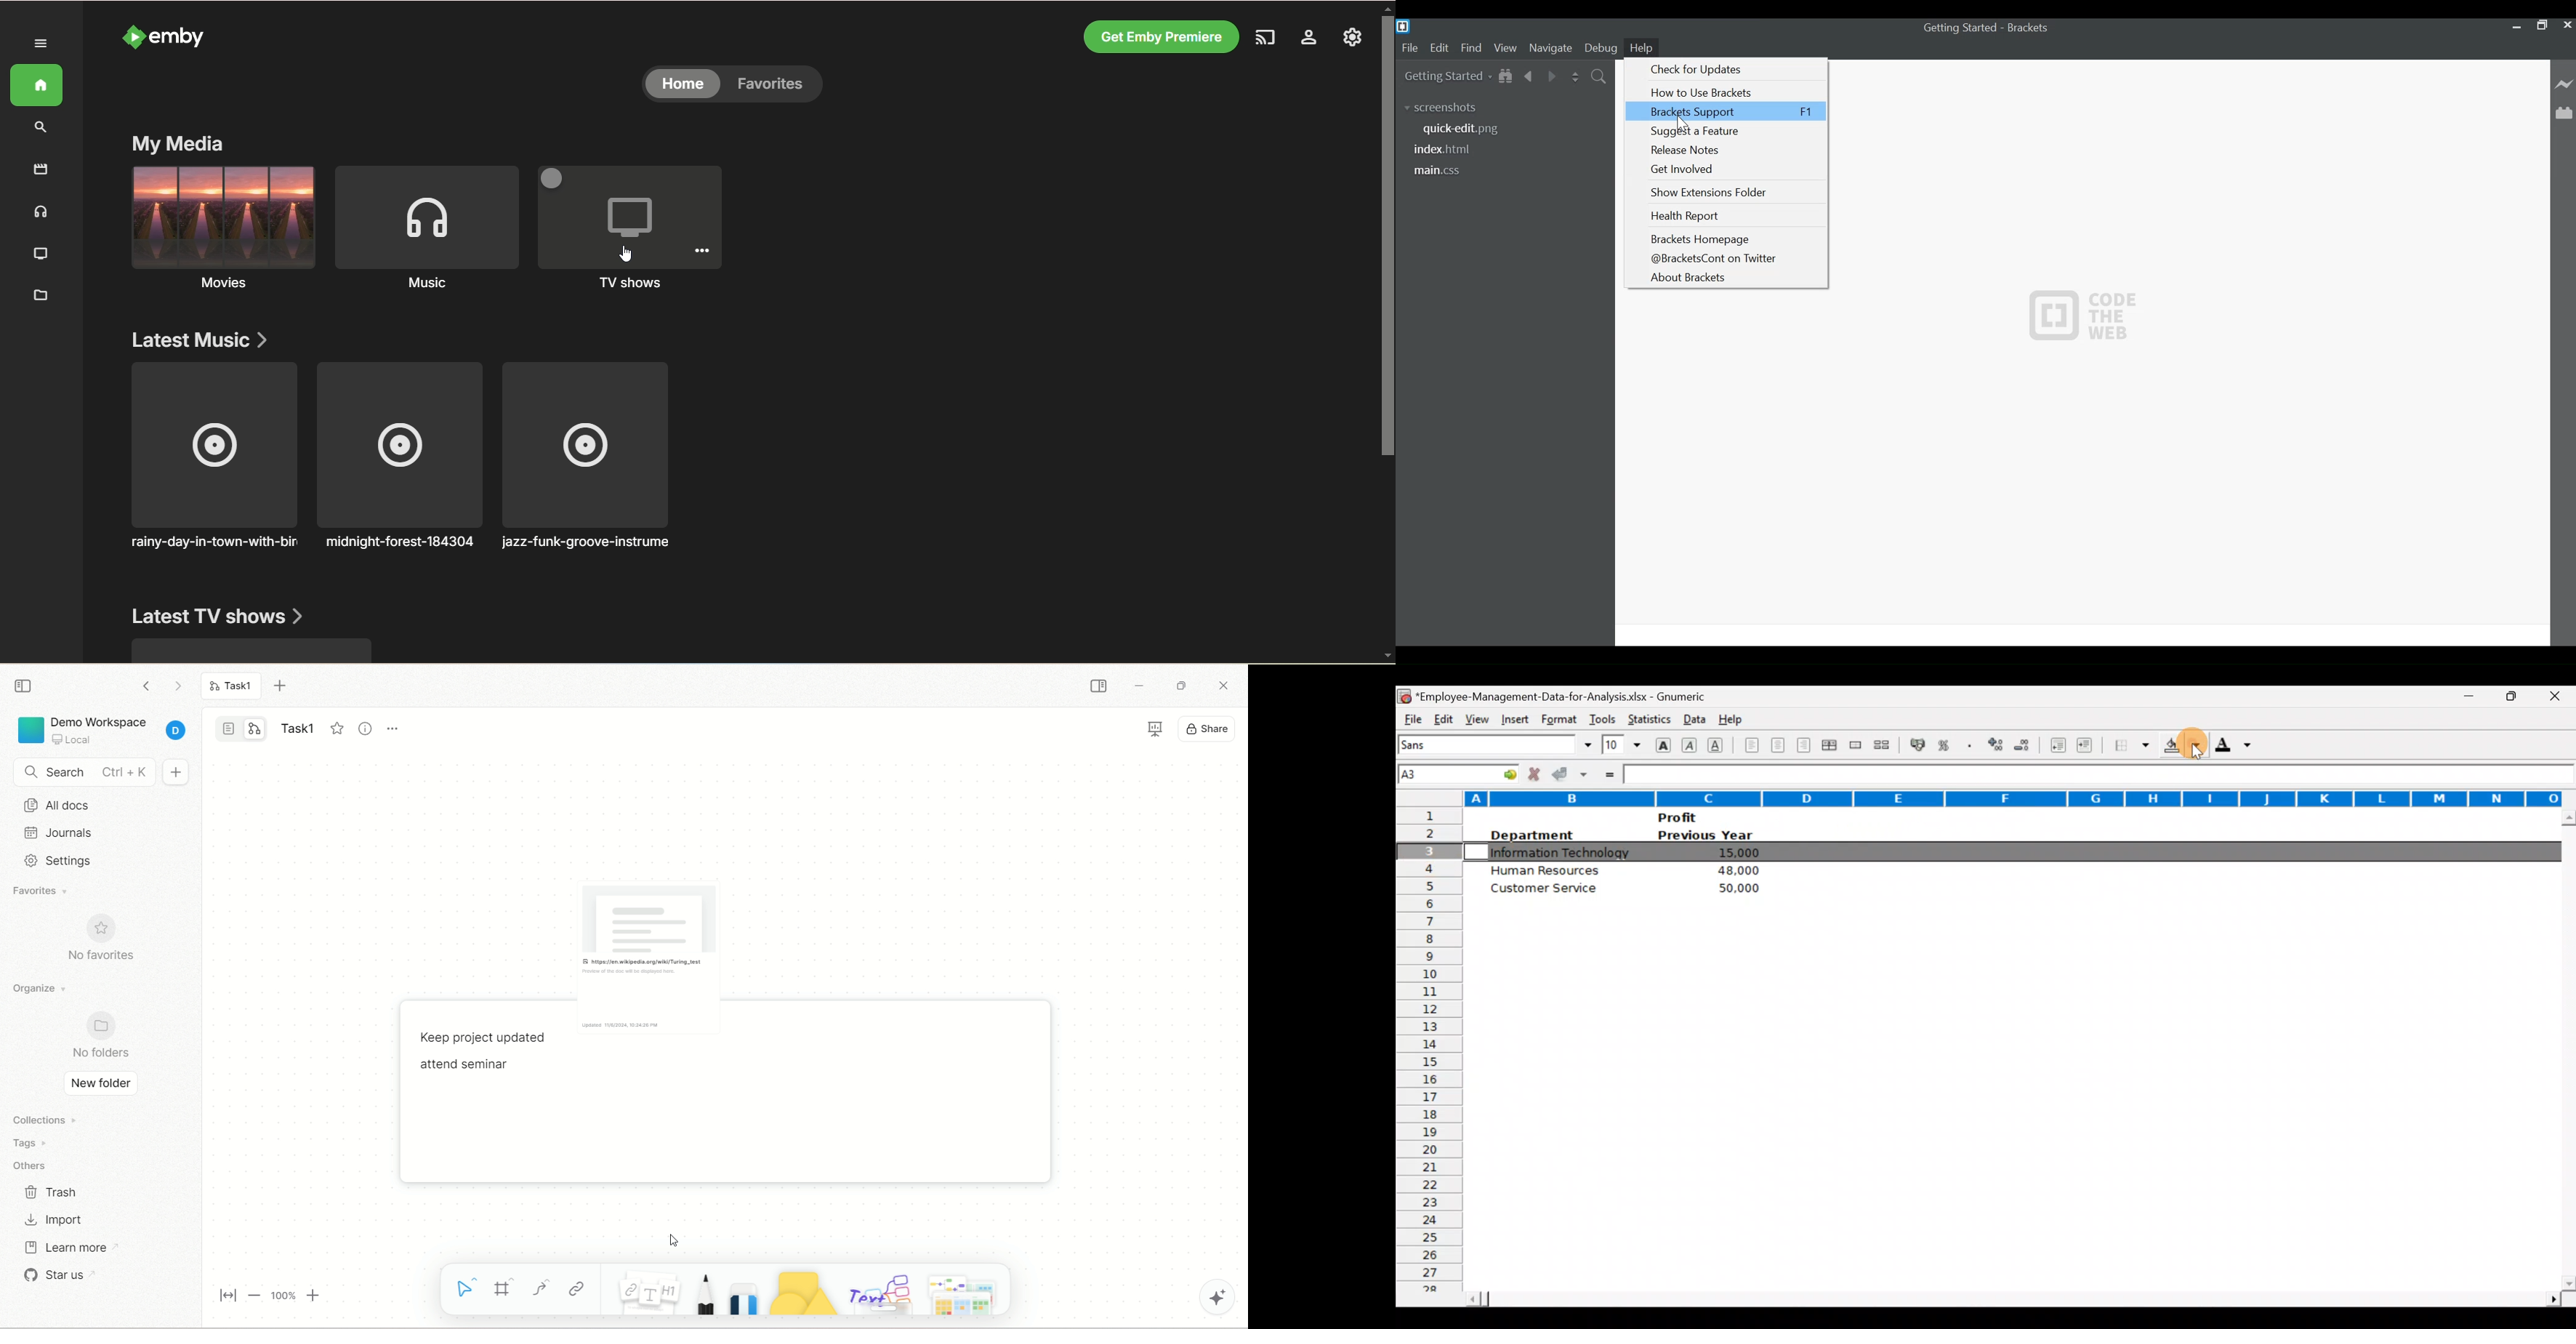 Image resolution: width=2576 pixels, height=1344 pixels. Describe the element at coordinates (1690, 746) in the screenshot. I see `Italic` at that location.